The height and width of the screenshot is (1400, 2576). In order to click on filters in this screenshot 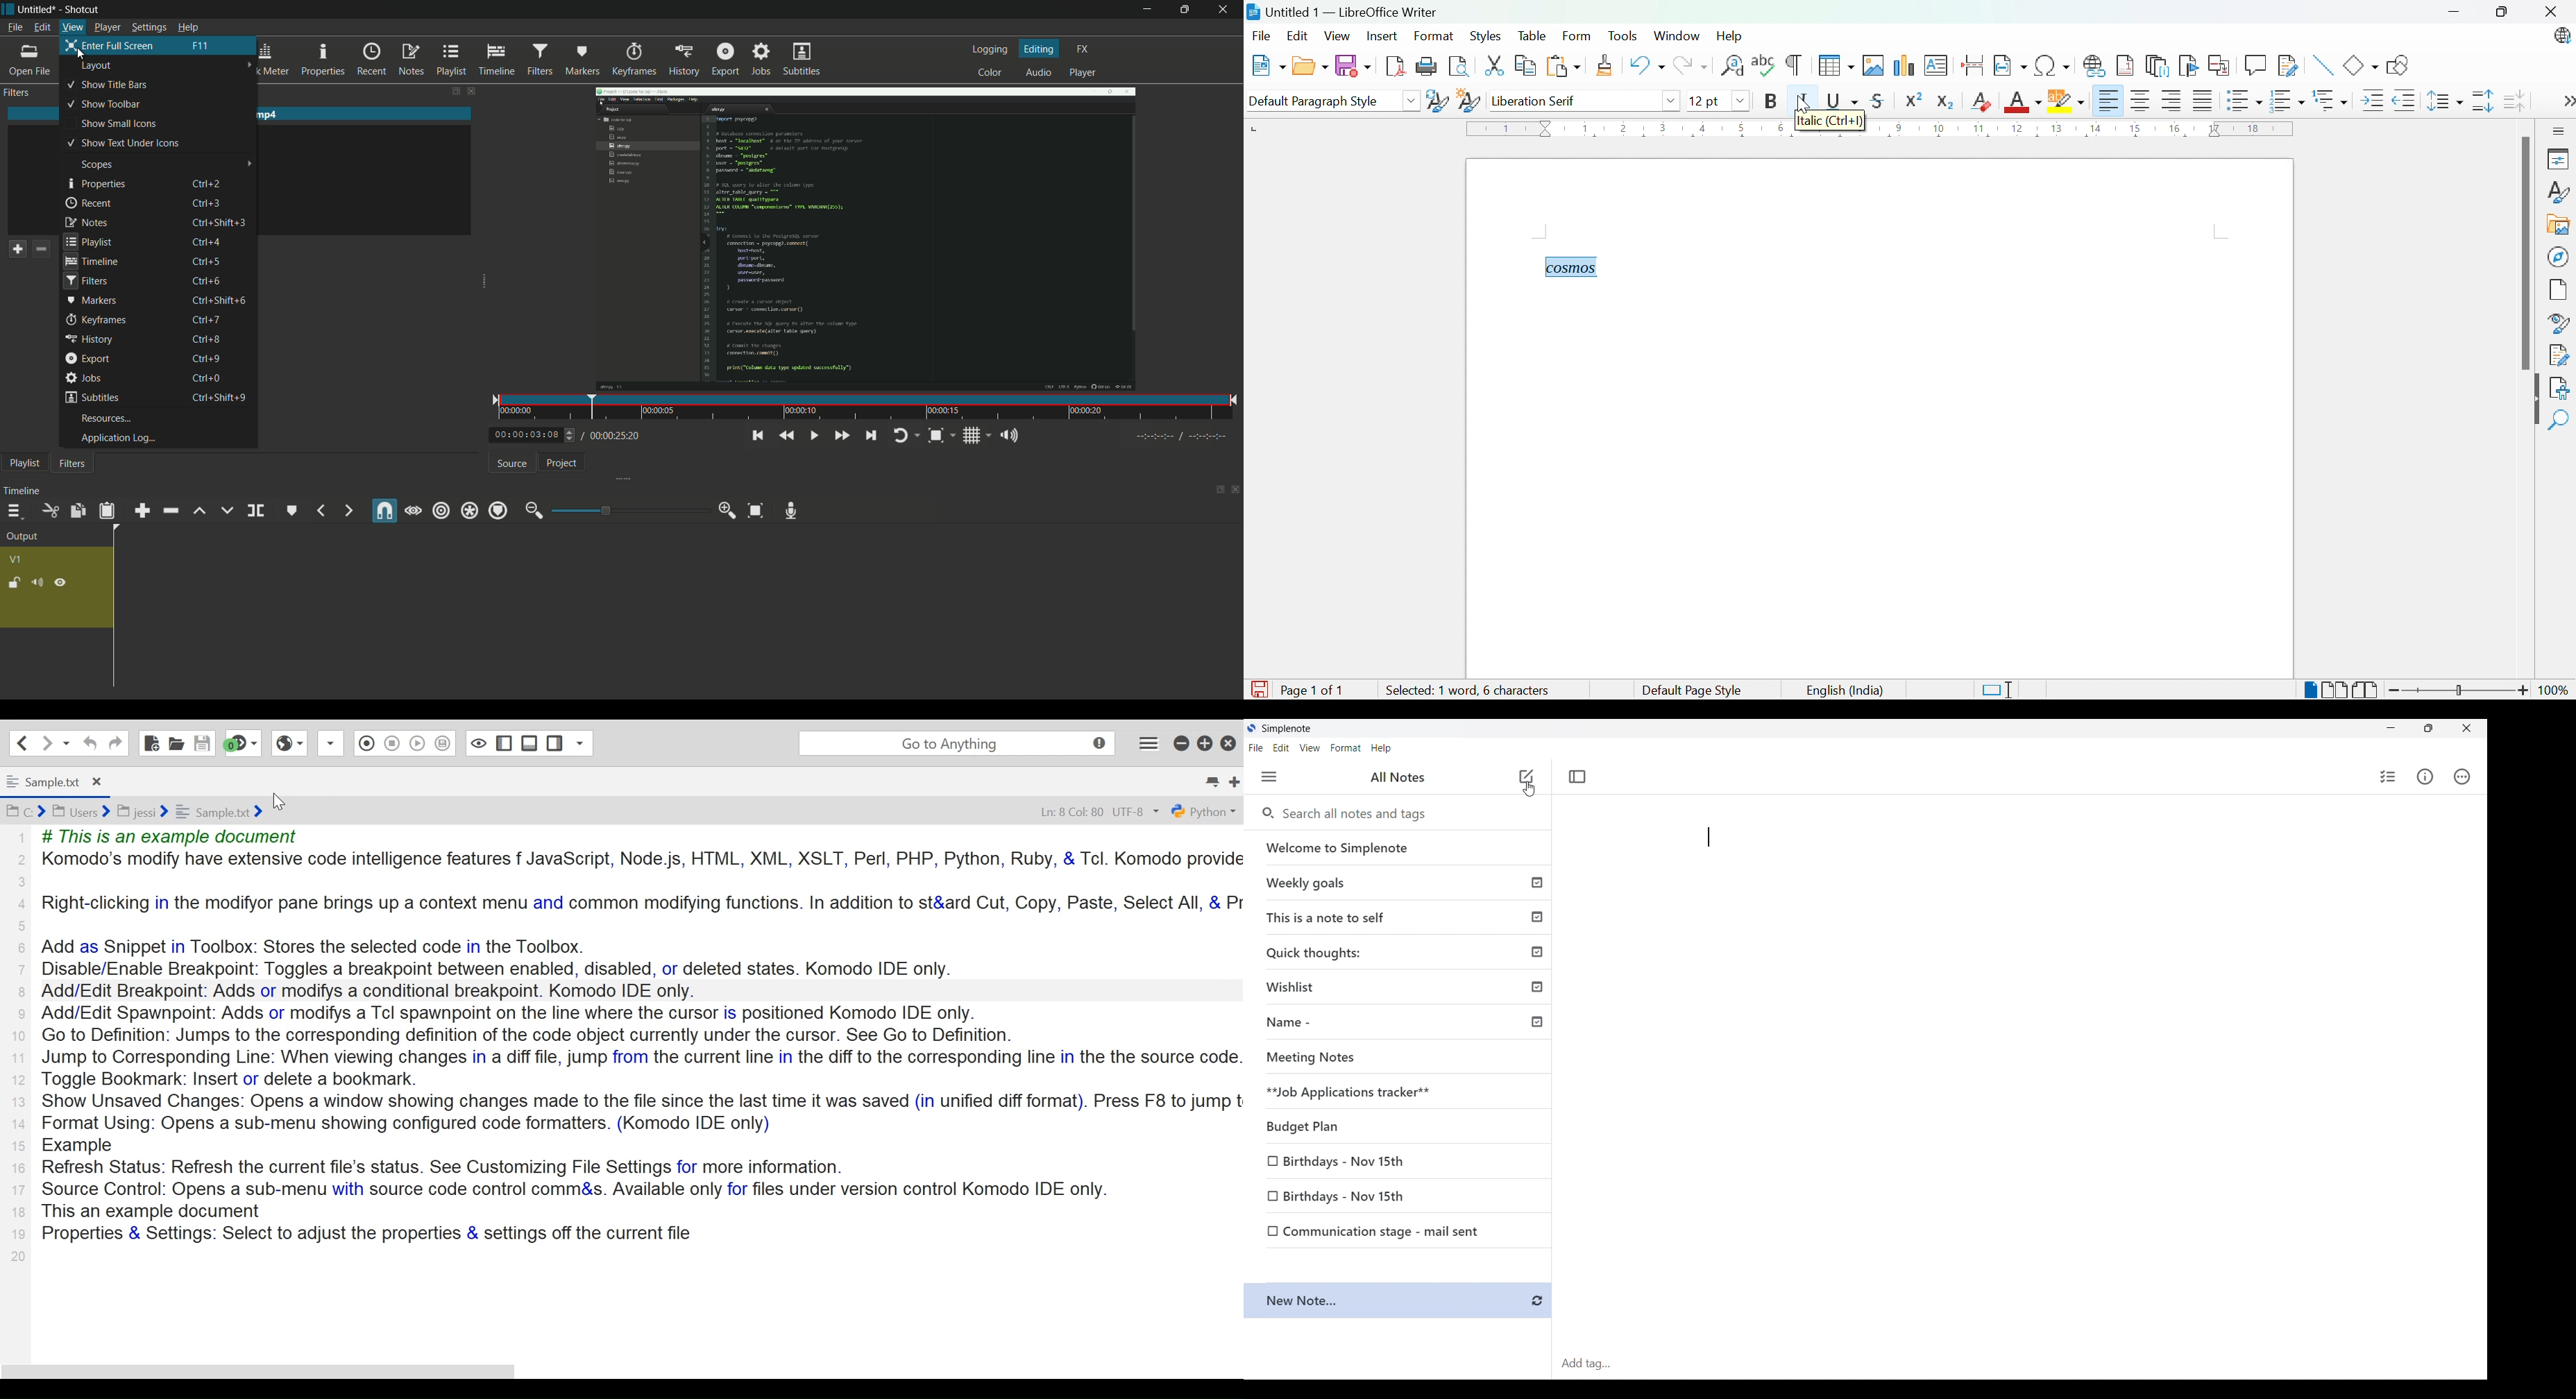, I will do `click(85, 281)`.